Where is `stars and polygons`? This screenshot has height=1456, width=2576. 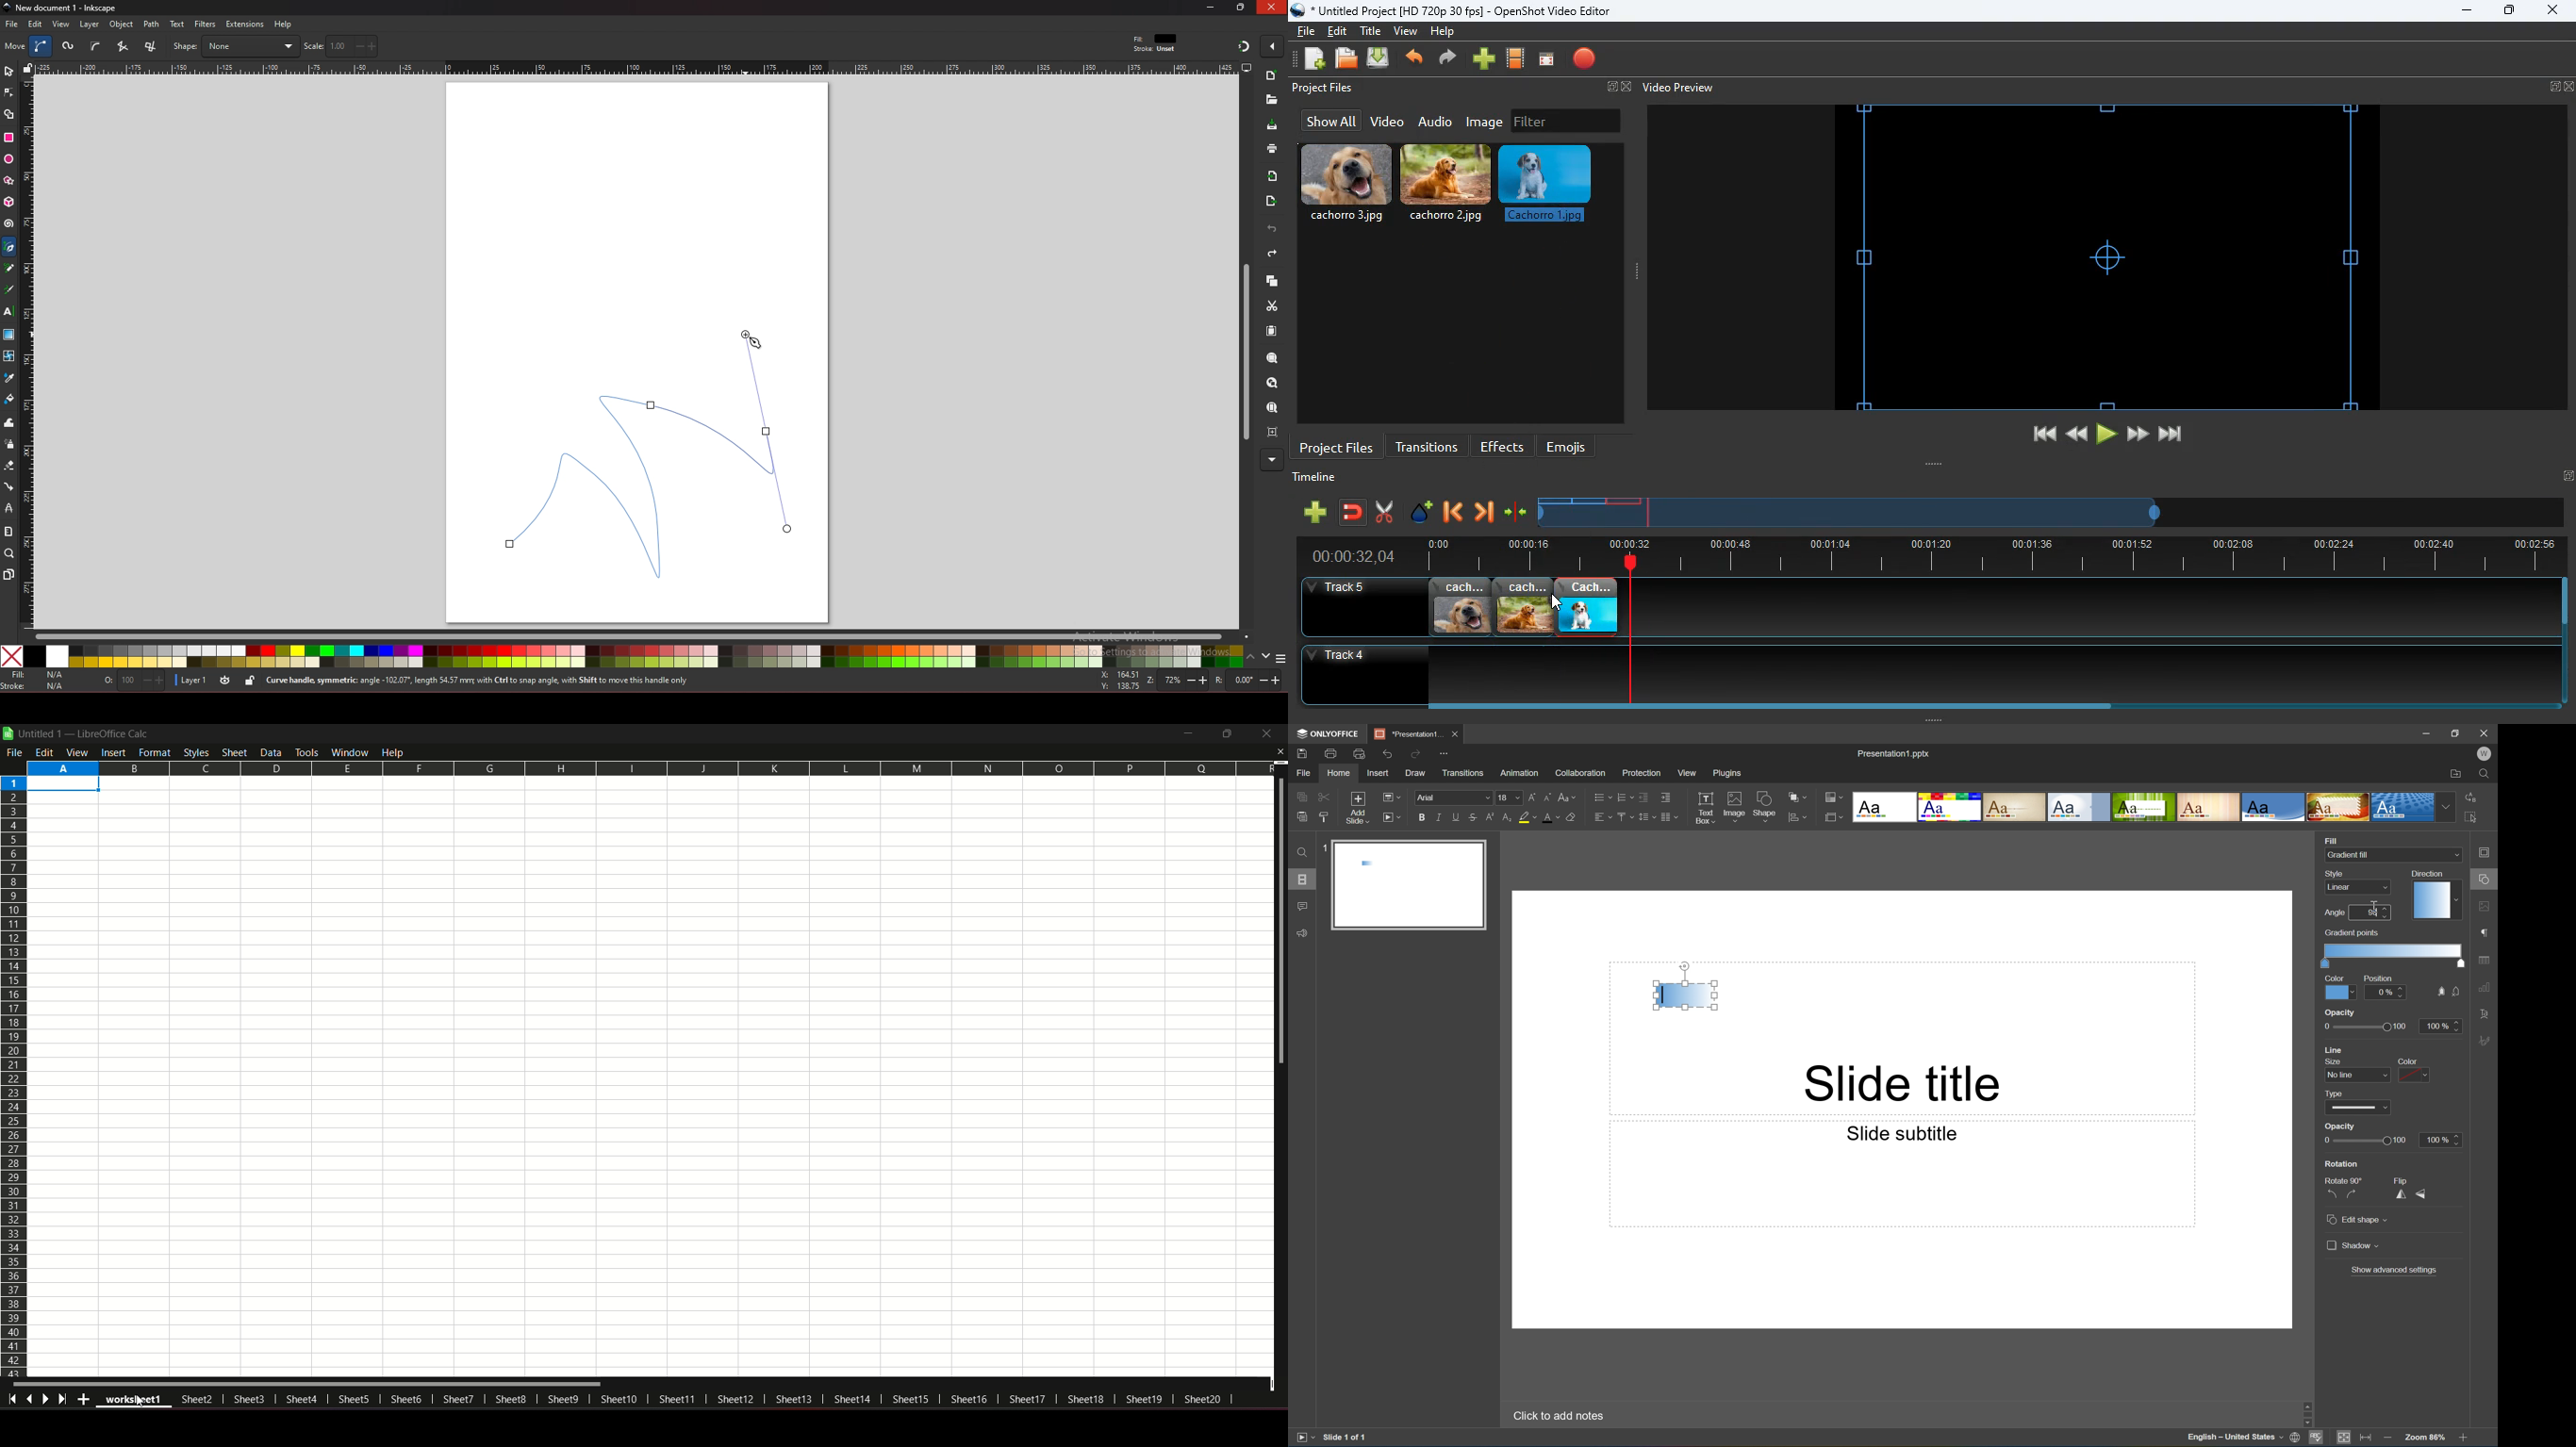 stars and polygons is located at coordinates (9, 181).